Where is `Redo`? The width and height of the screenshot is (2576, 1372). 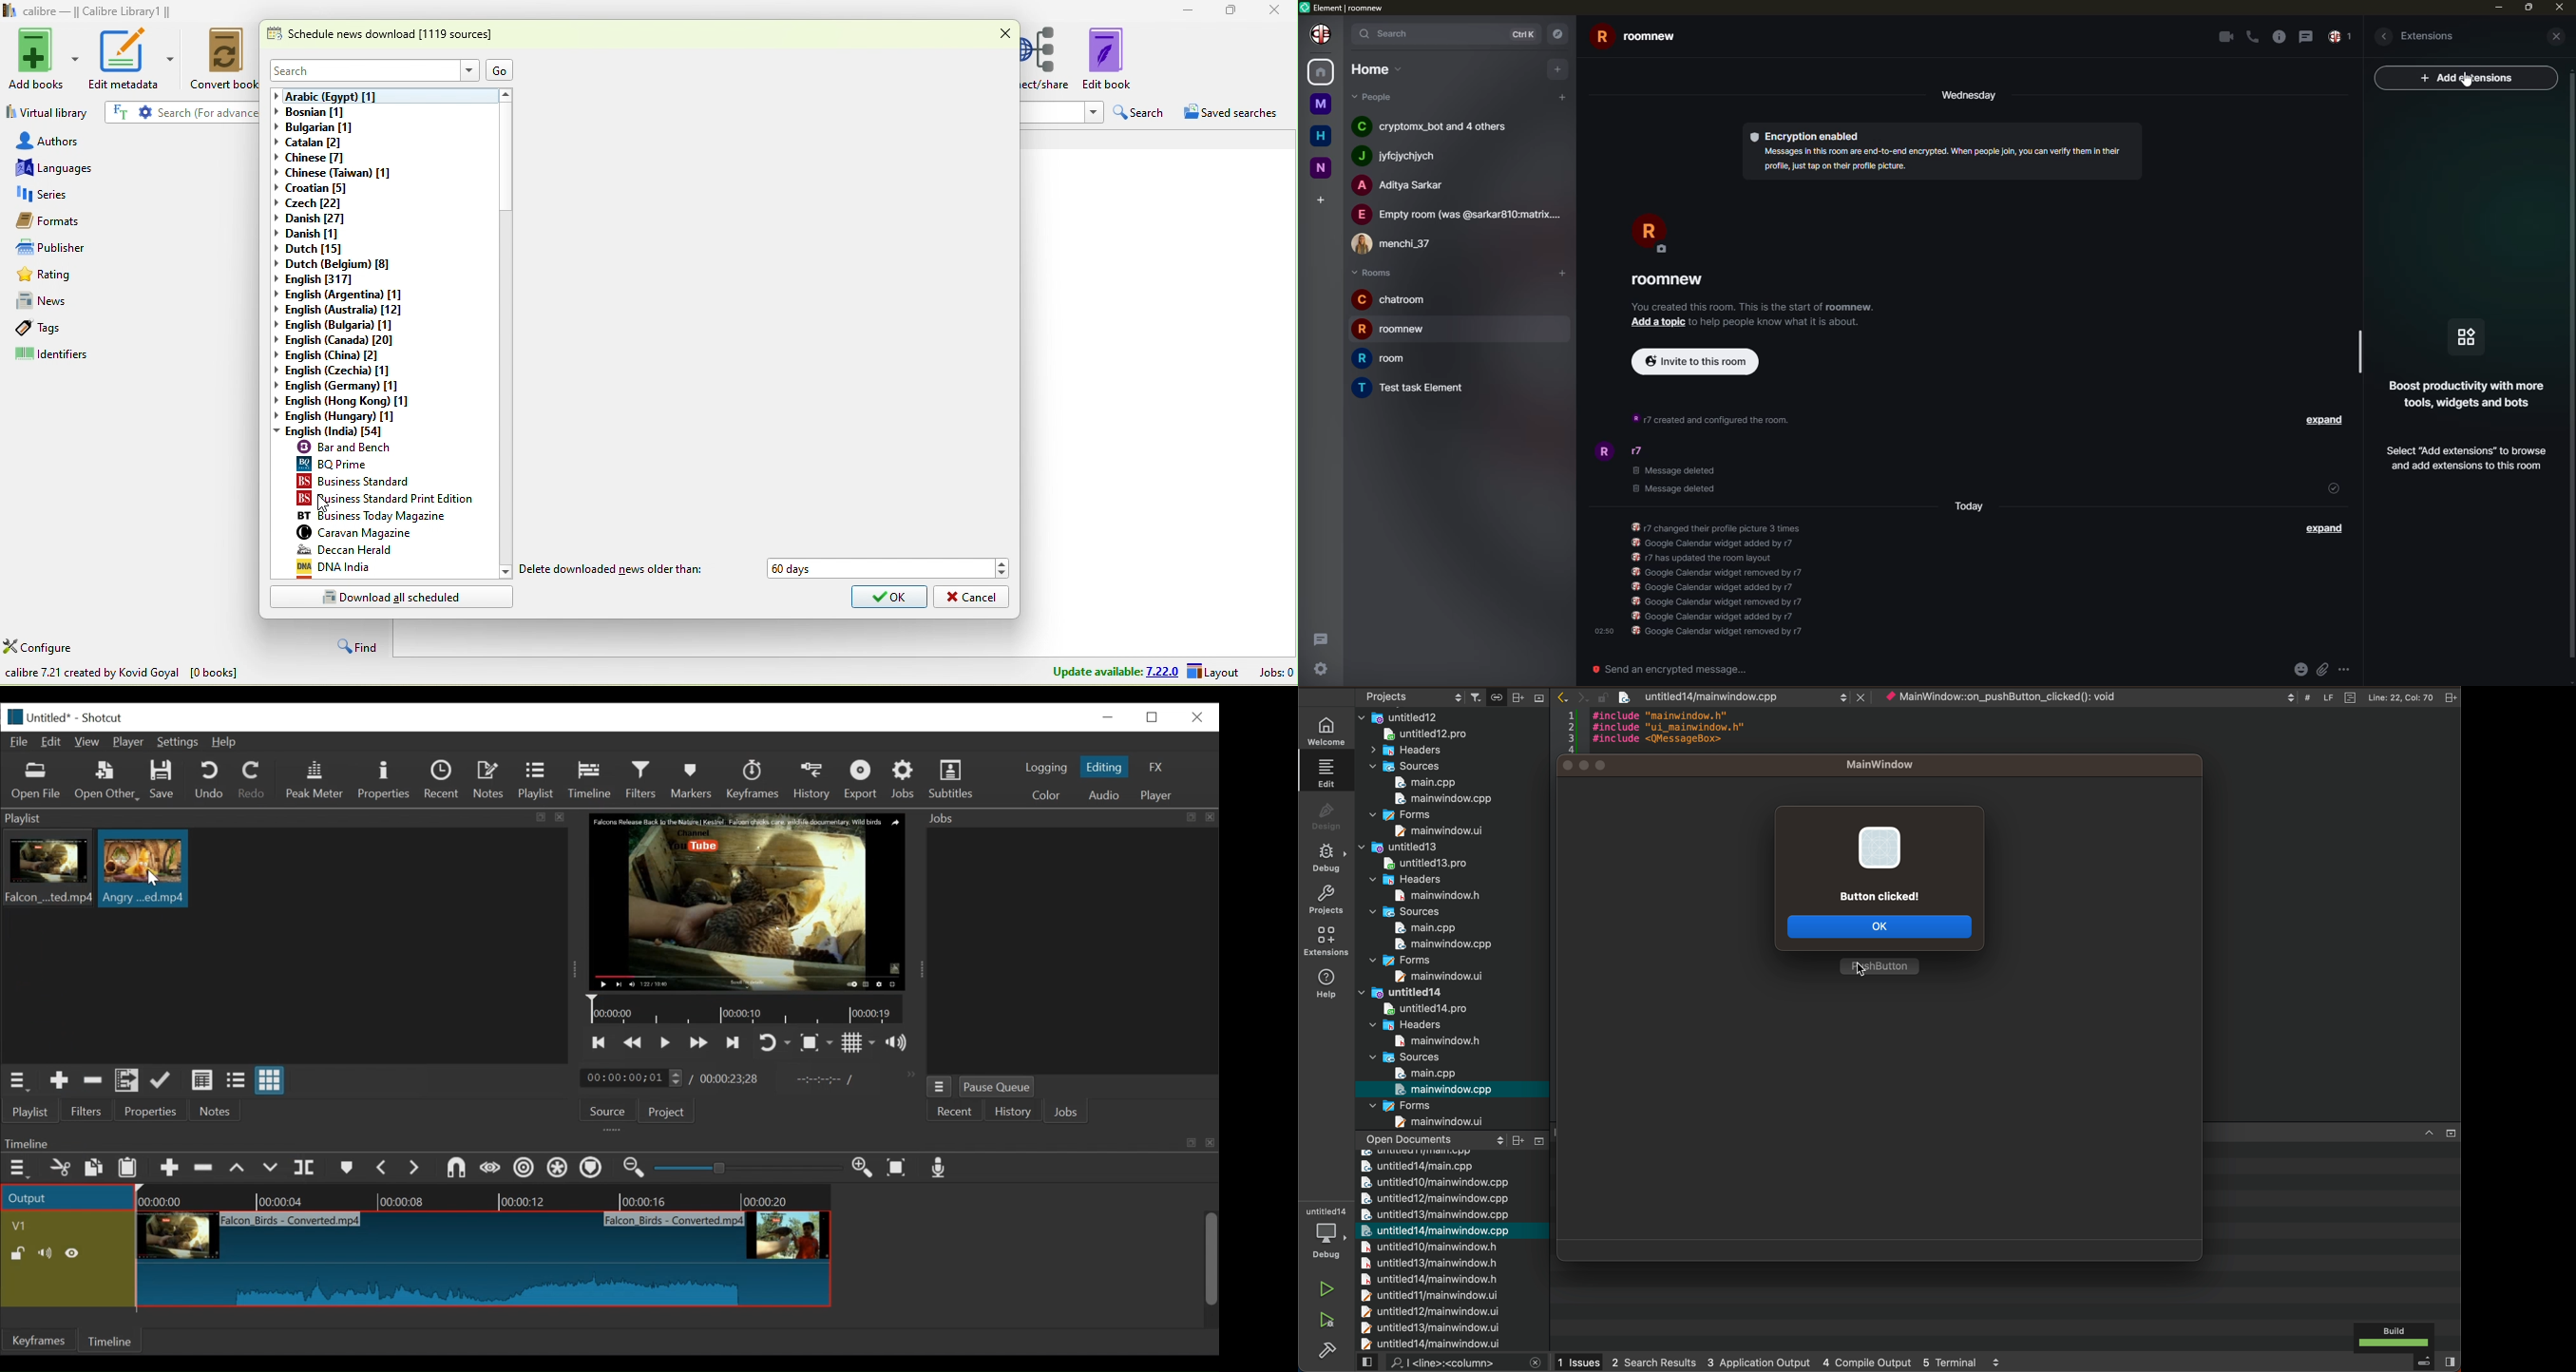
Redo is located at coordinates (252, 782).